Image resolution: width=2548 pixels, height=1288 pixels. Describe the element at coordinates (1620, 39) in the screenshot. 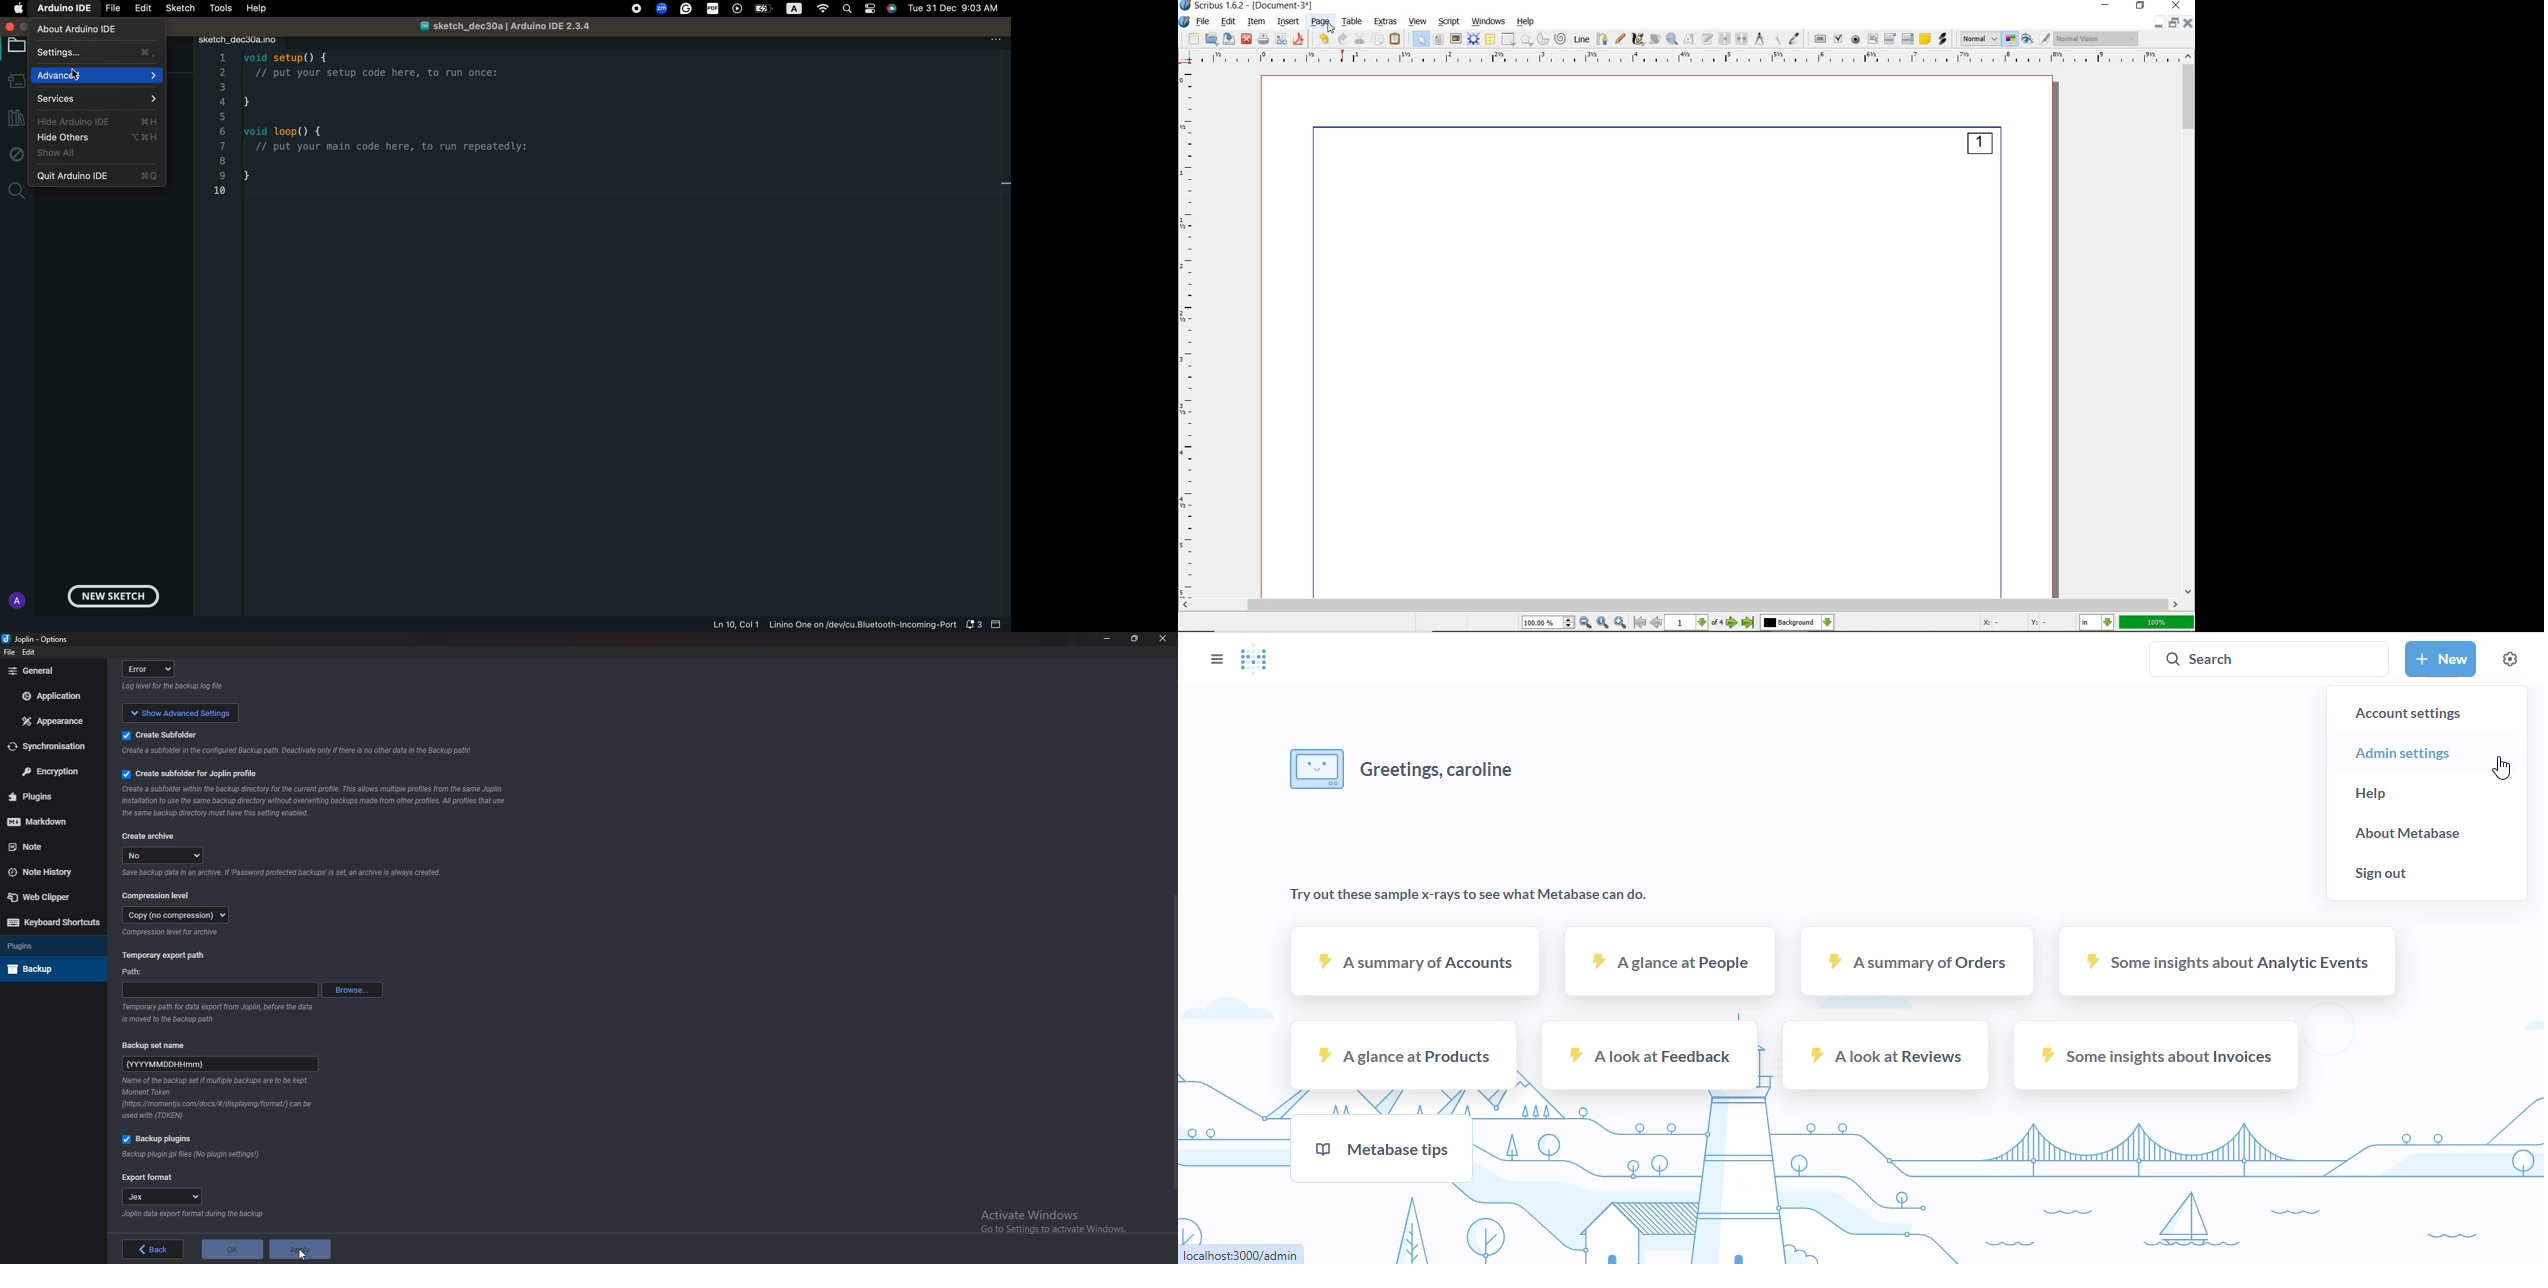

I see `freehand line` at that location.